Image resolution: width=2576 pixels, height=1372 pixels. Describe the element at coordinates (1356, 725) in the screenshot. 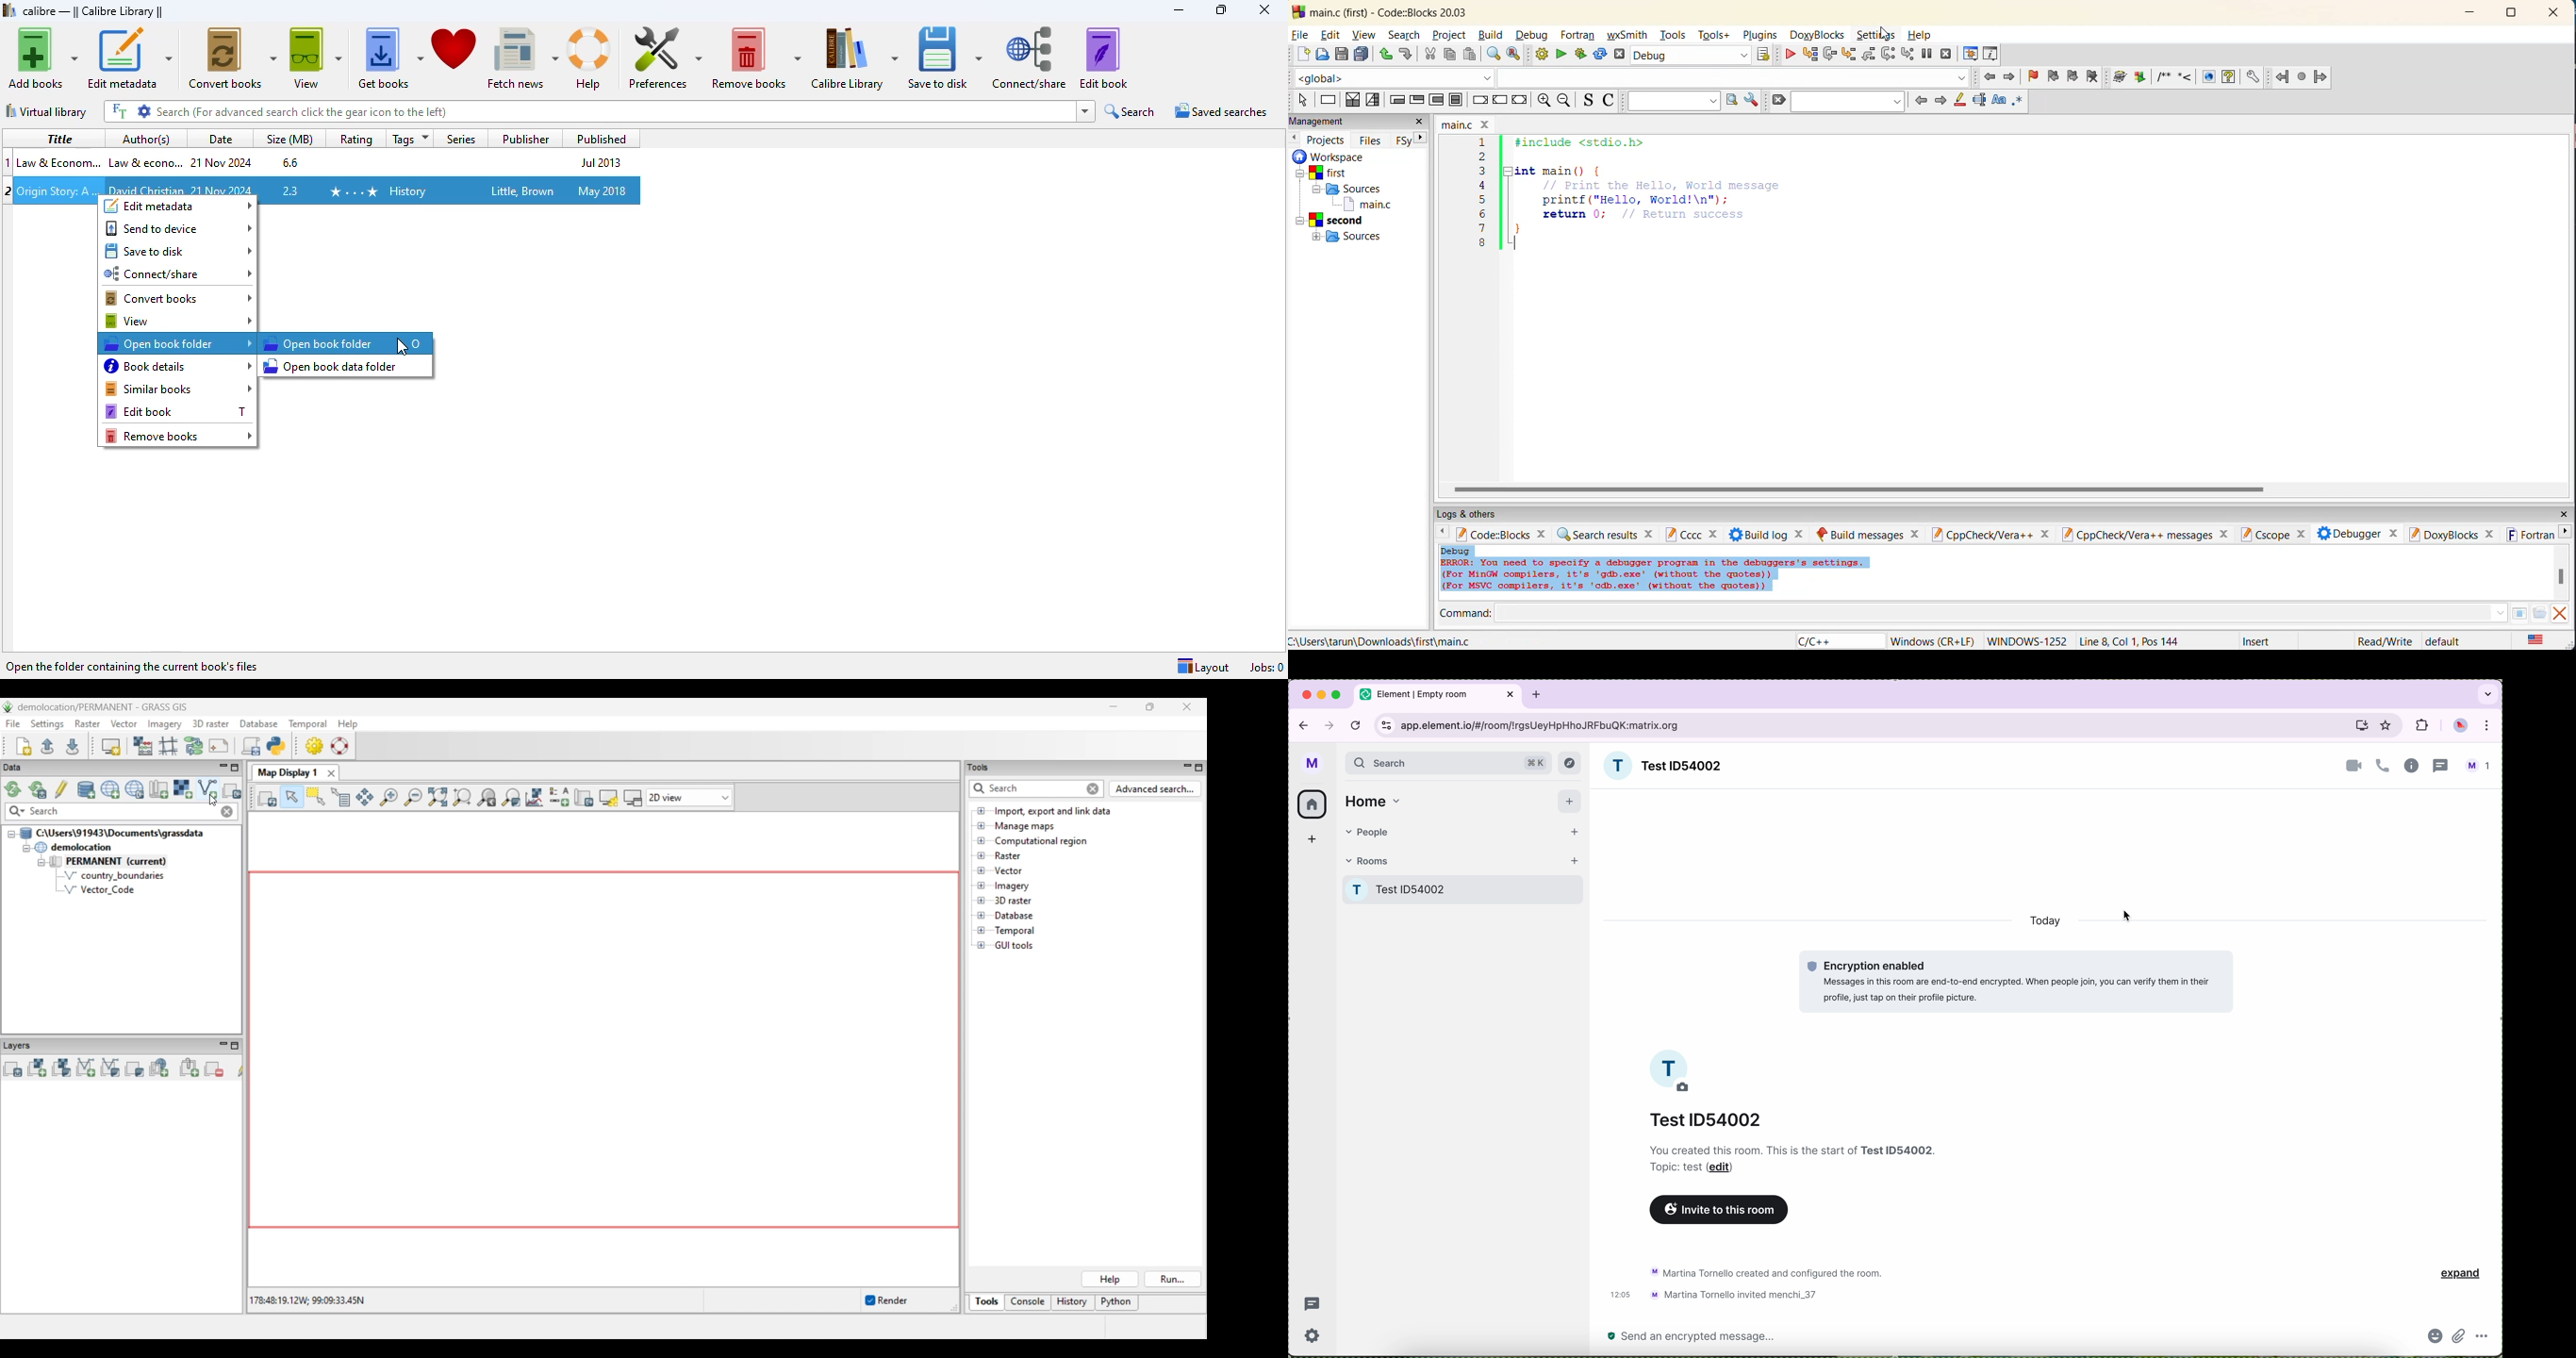

I see `refresh the page` at that location.